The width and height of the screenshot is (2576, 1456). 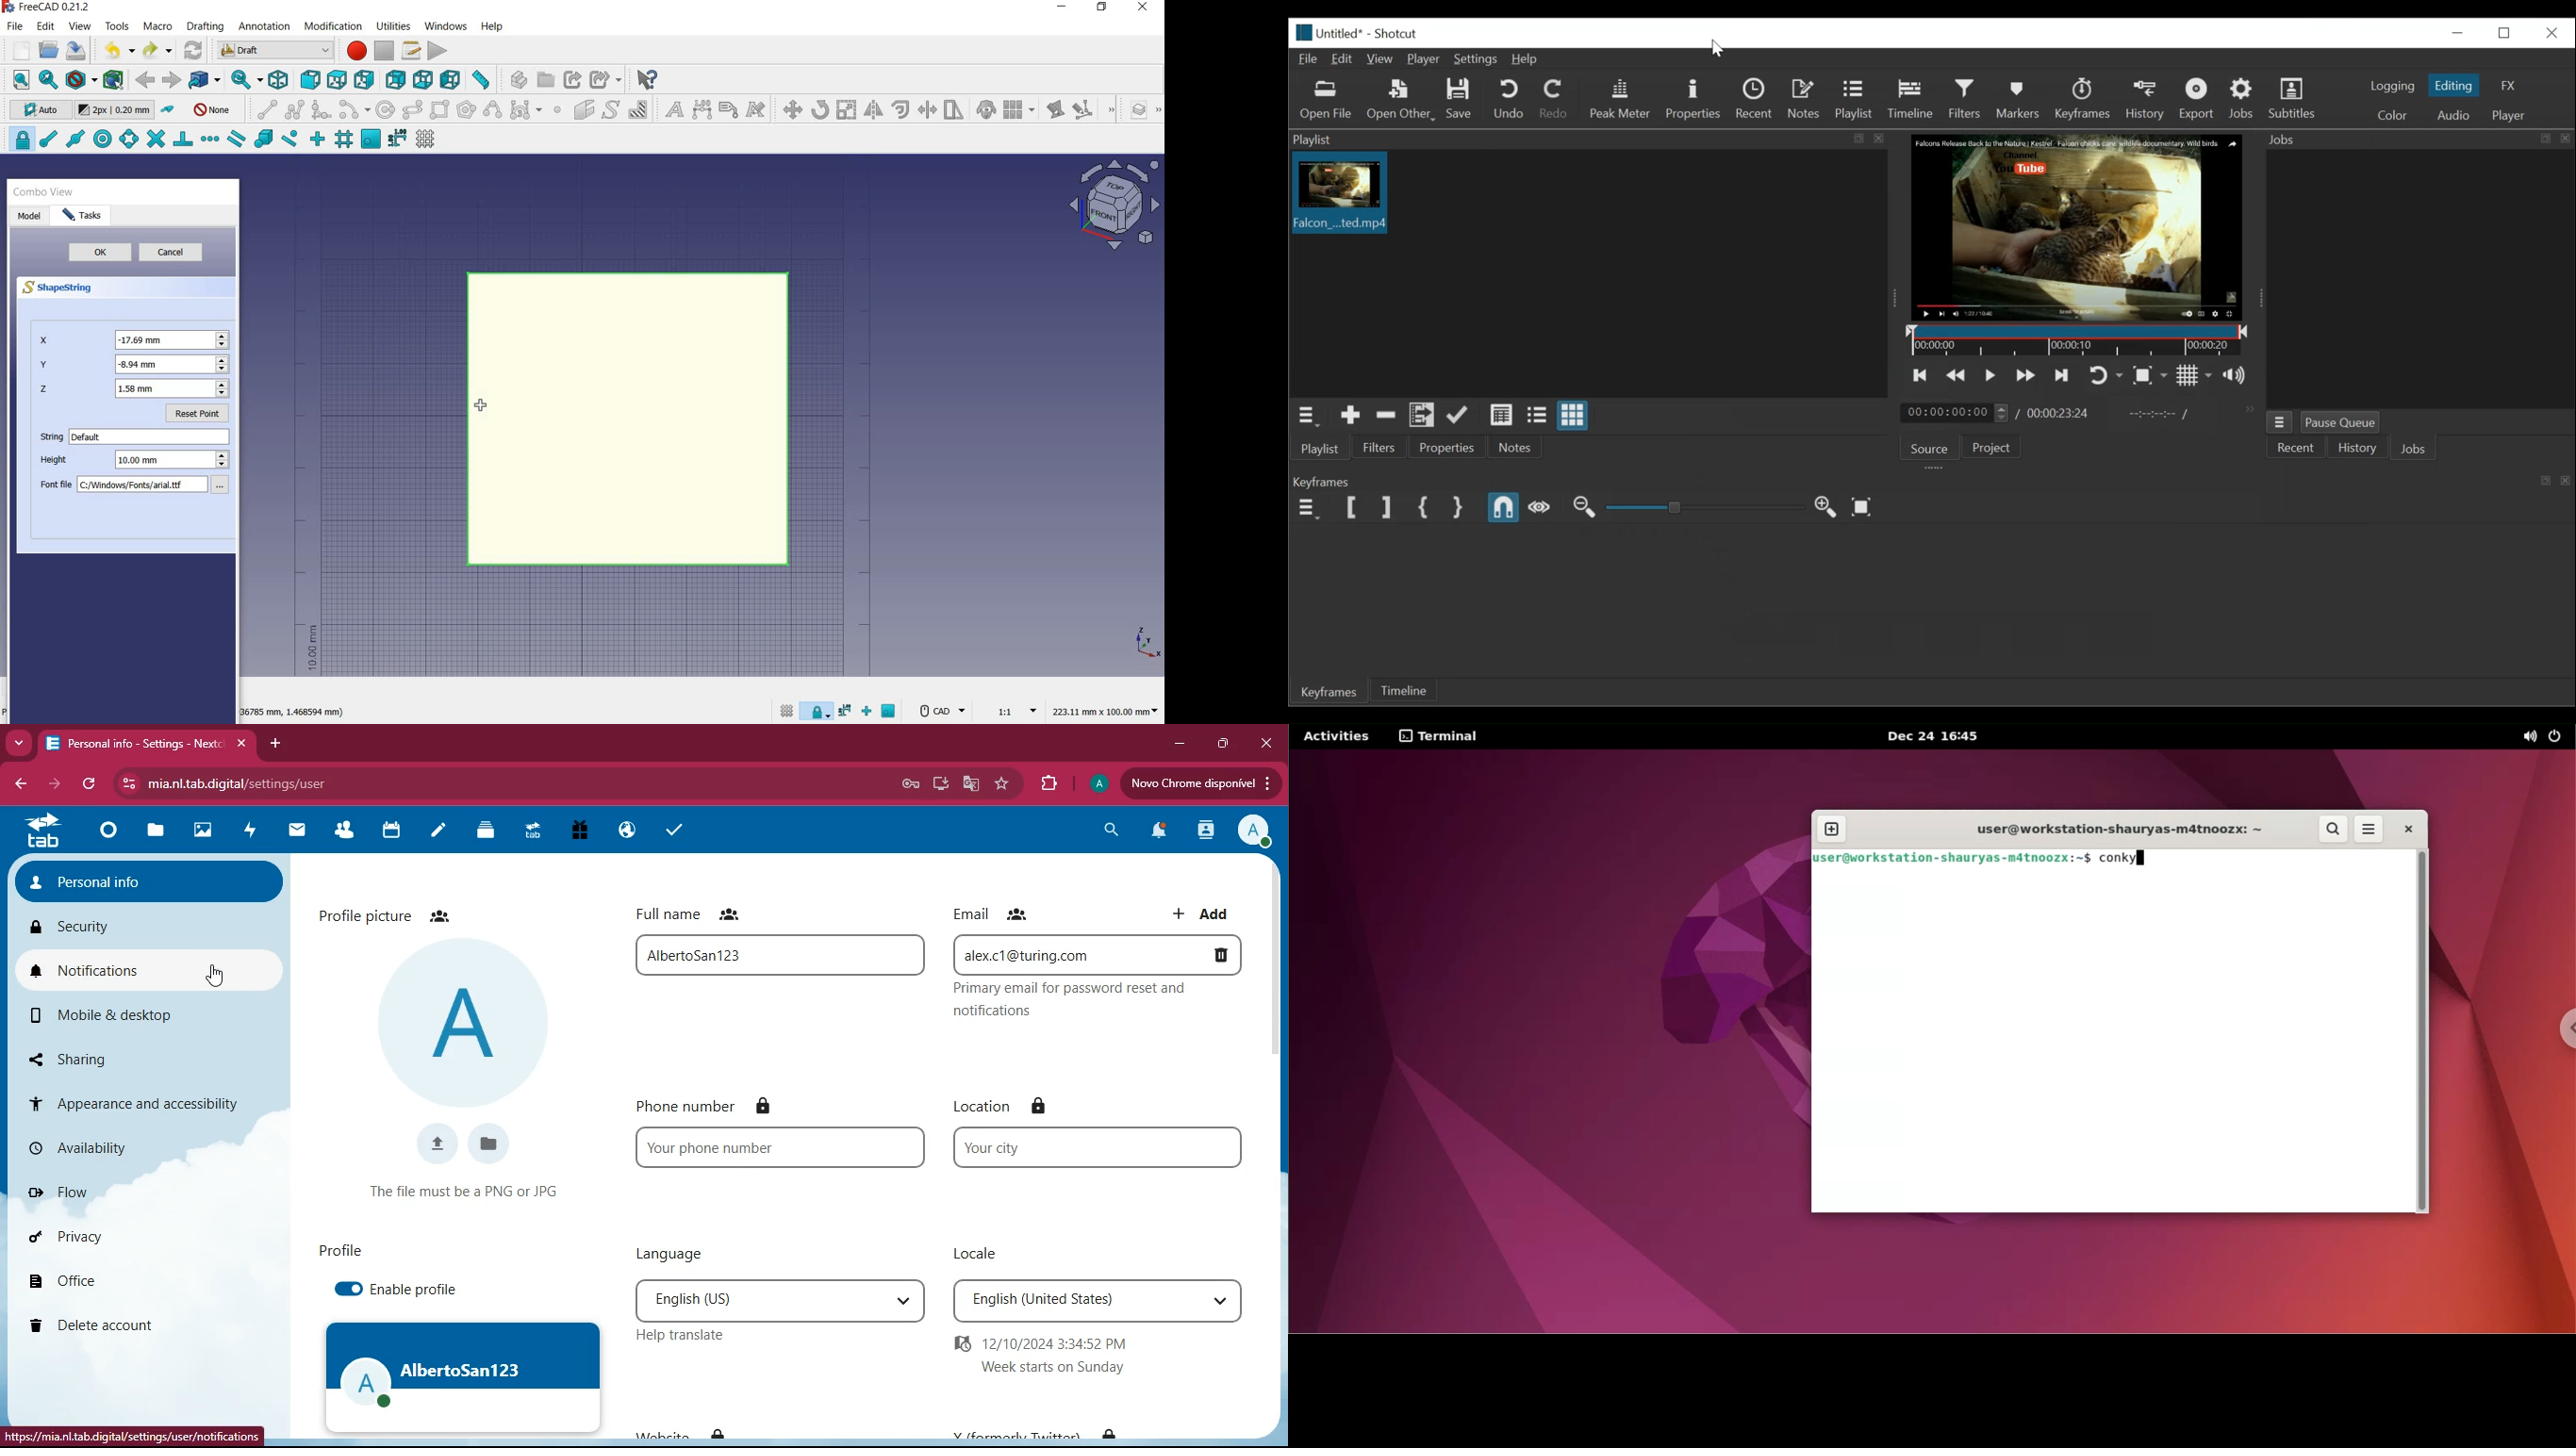 I want to click on phone number, so click(x=782, y=1148).